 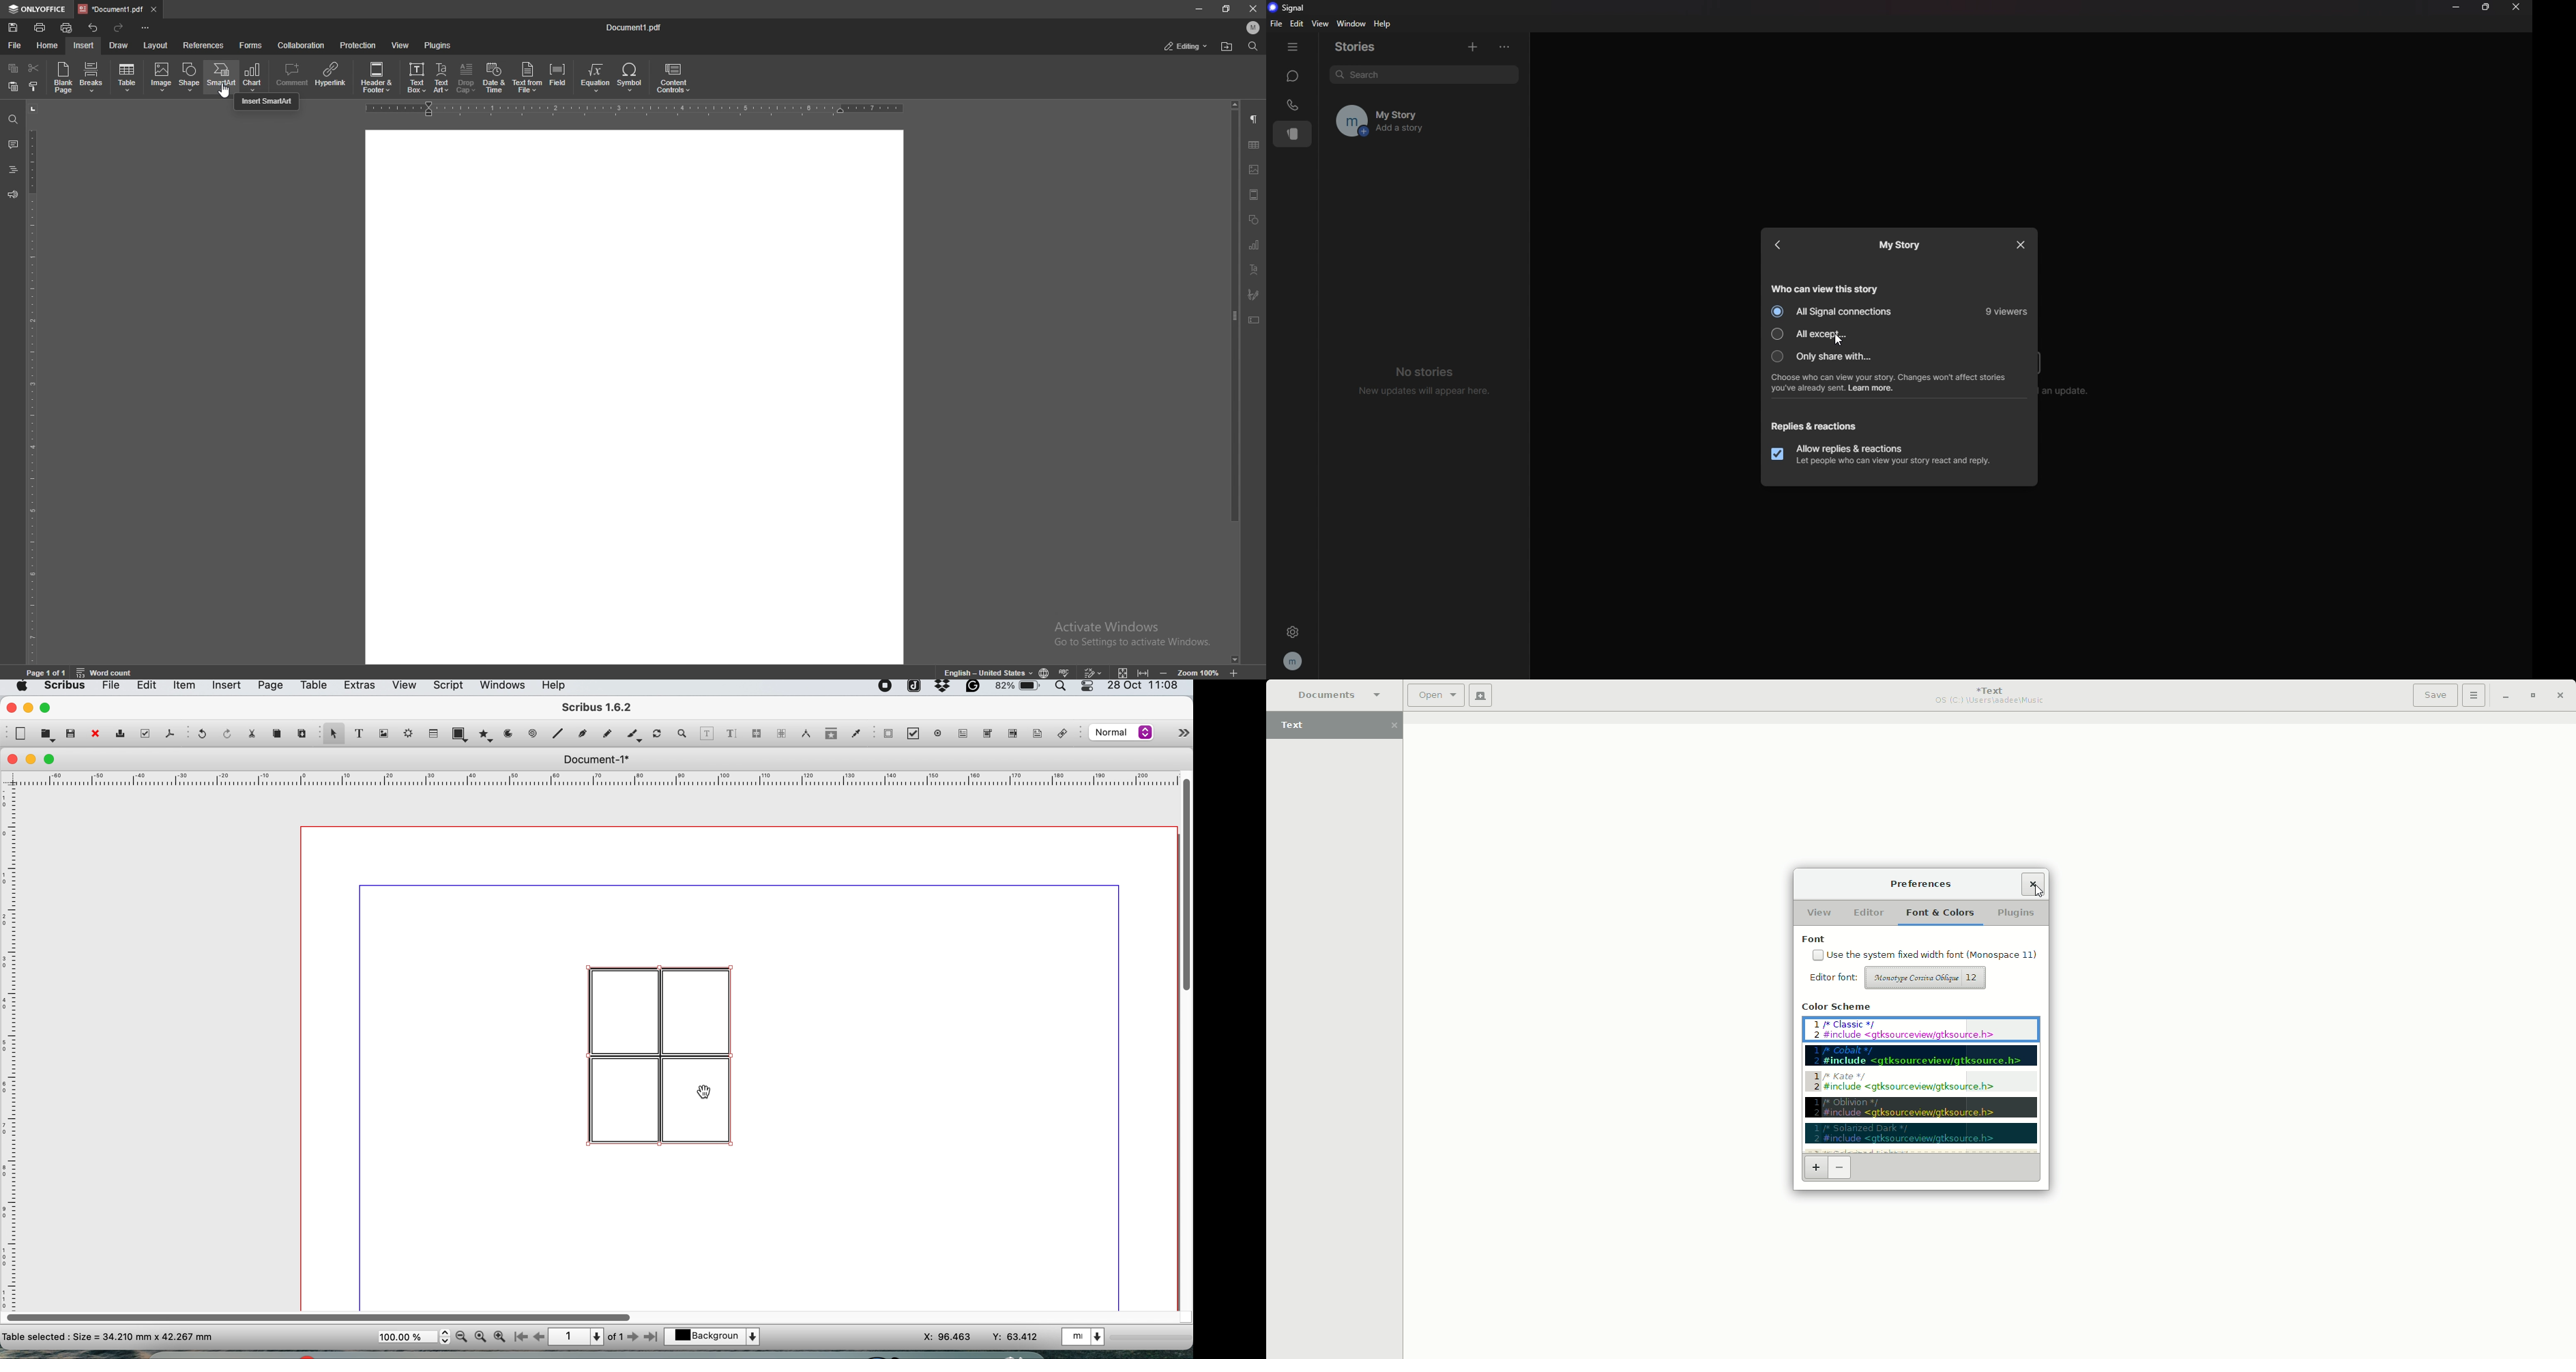 I want to click on vertical scale, so click(x=32, y=382).